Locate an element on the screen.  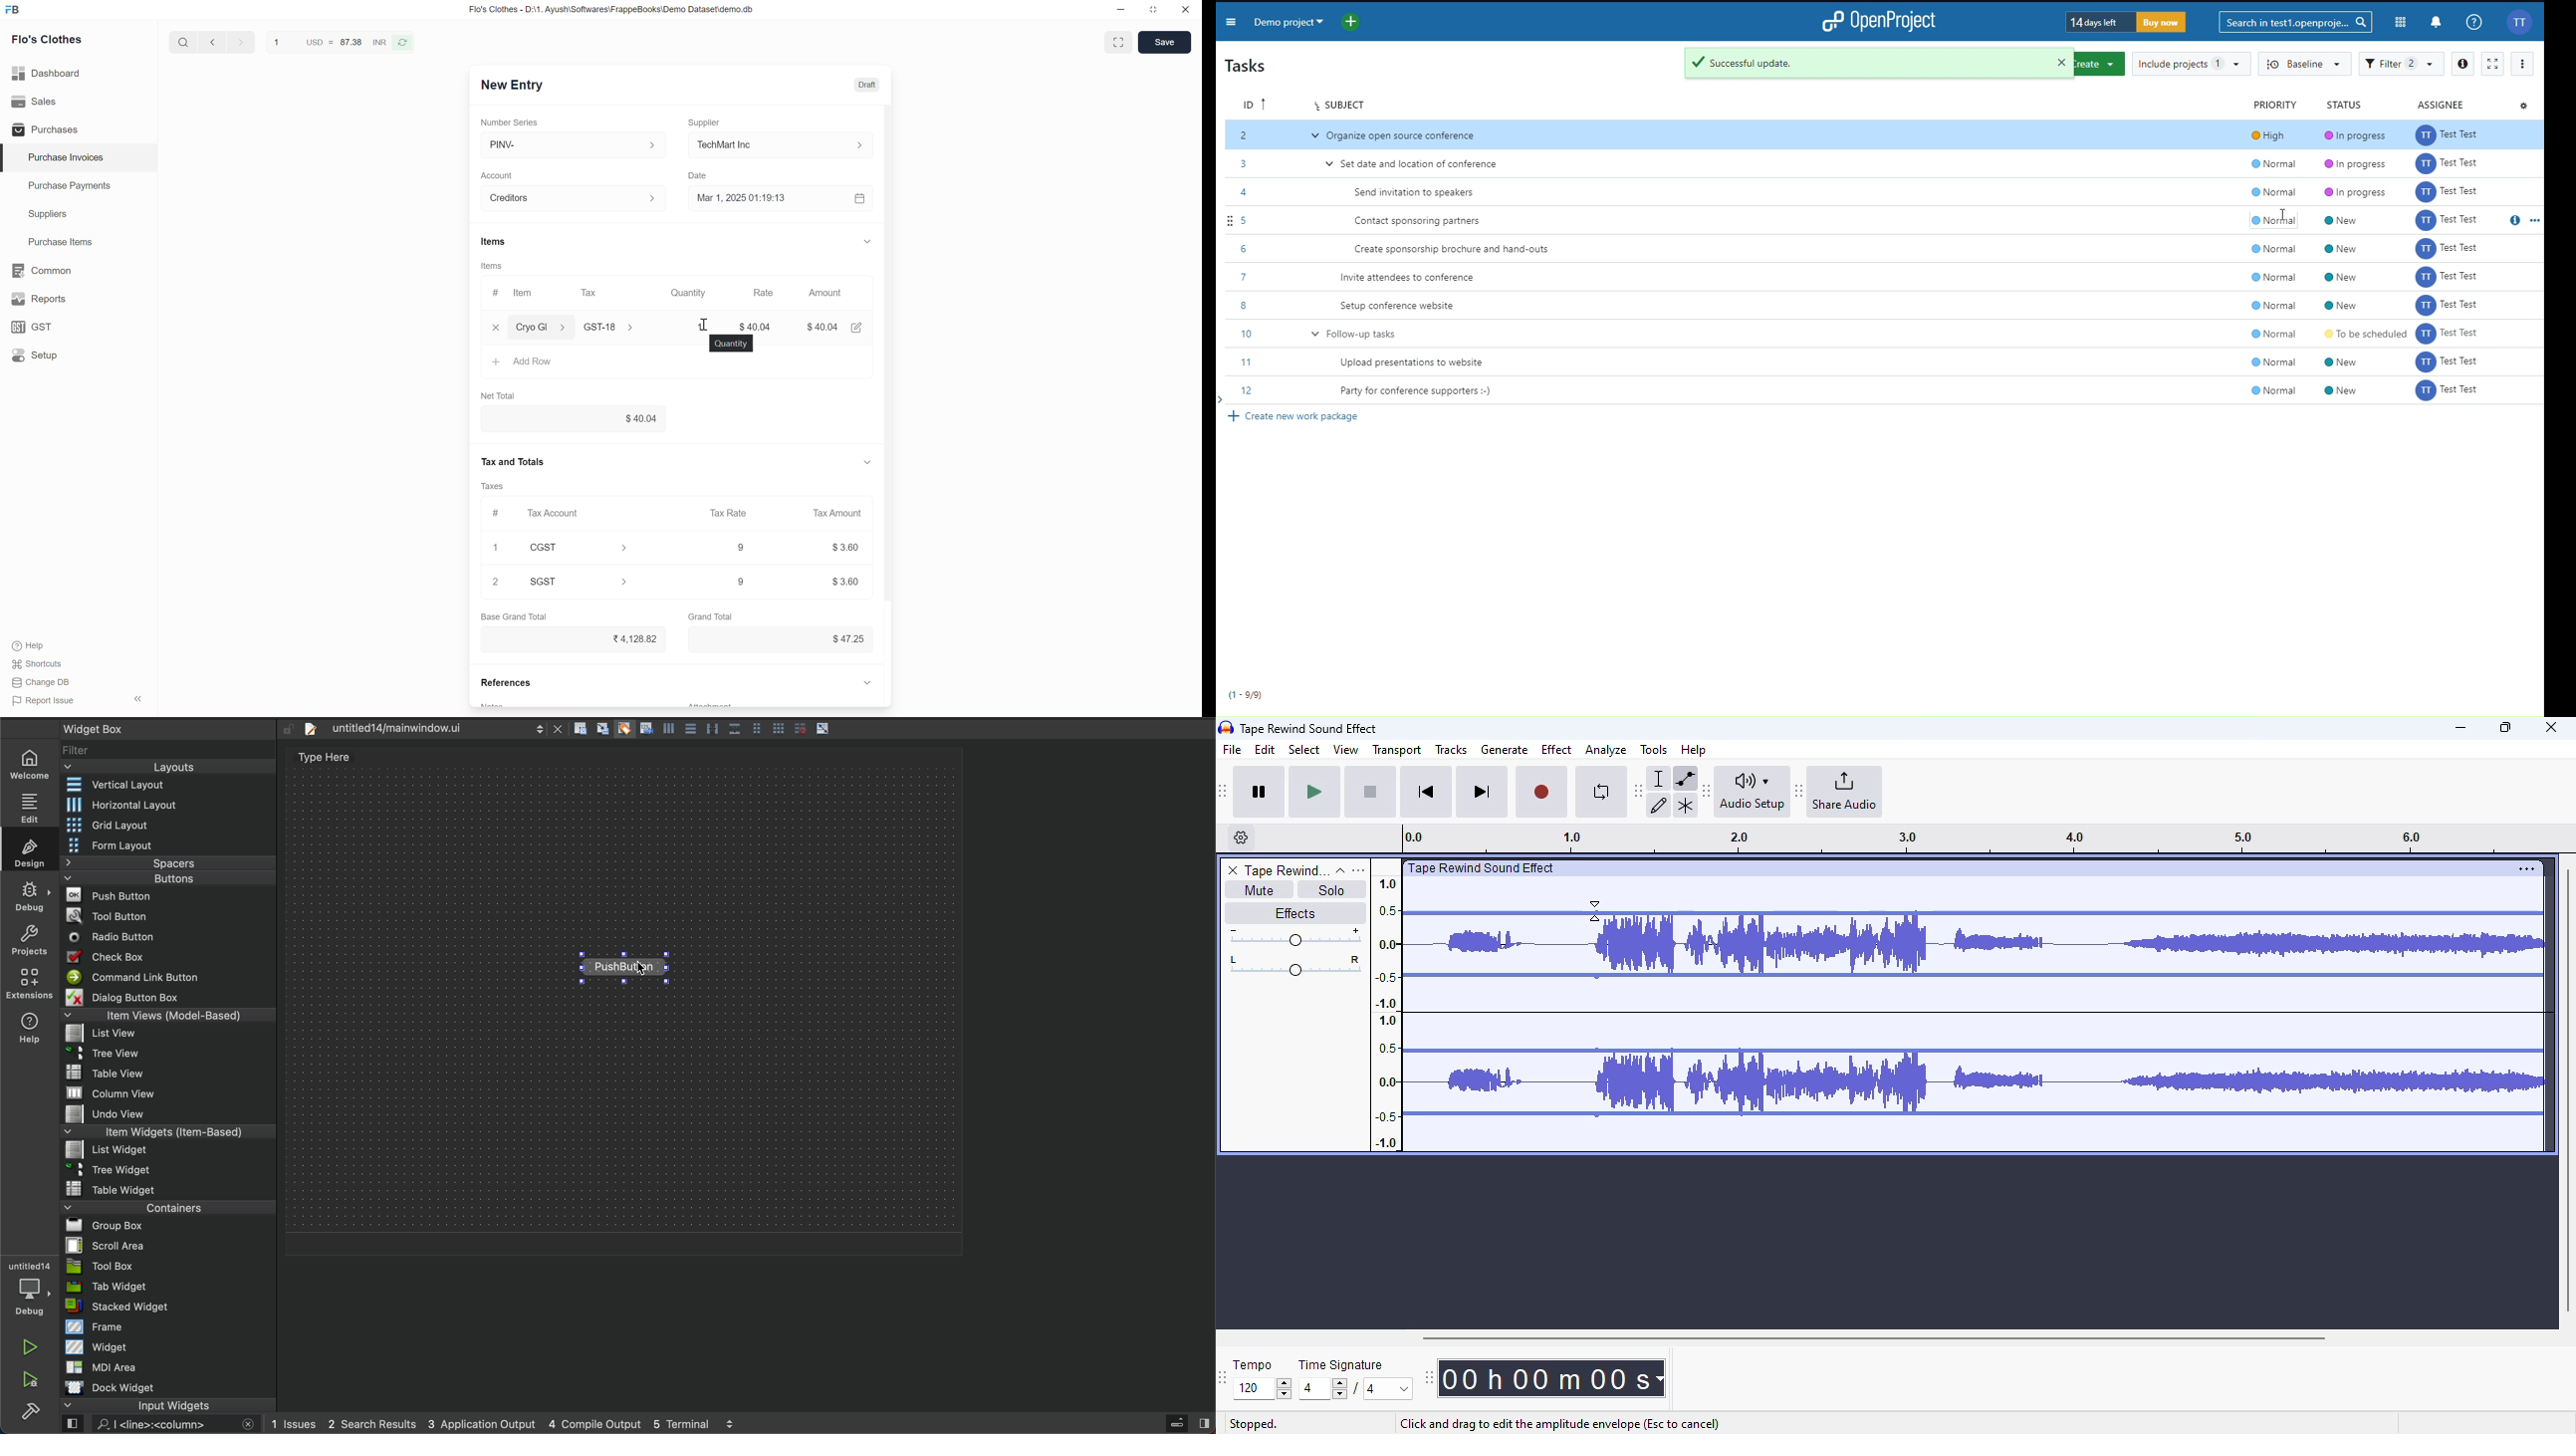
Draft is located at coordinates (868, 86).